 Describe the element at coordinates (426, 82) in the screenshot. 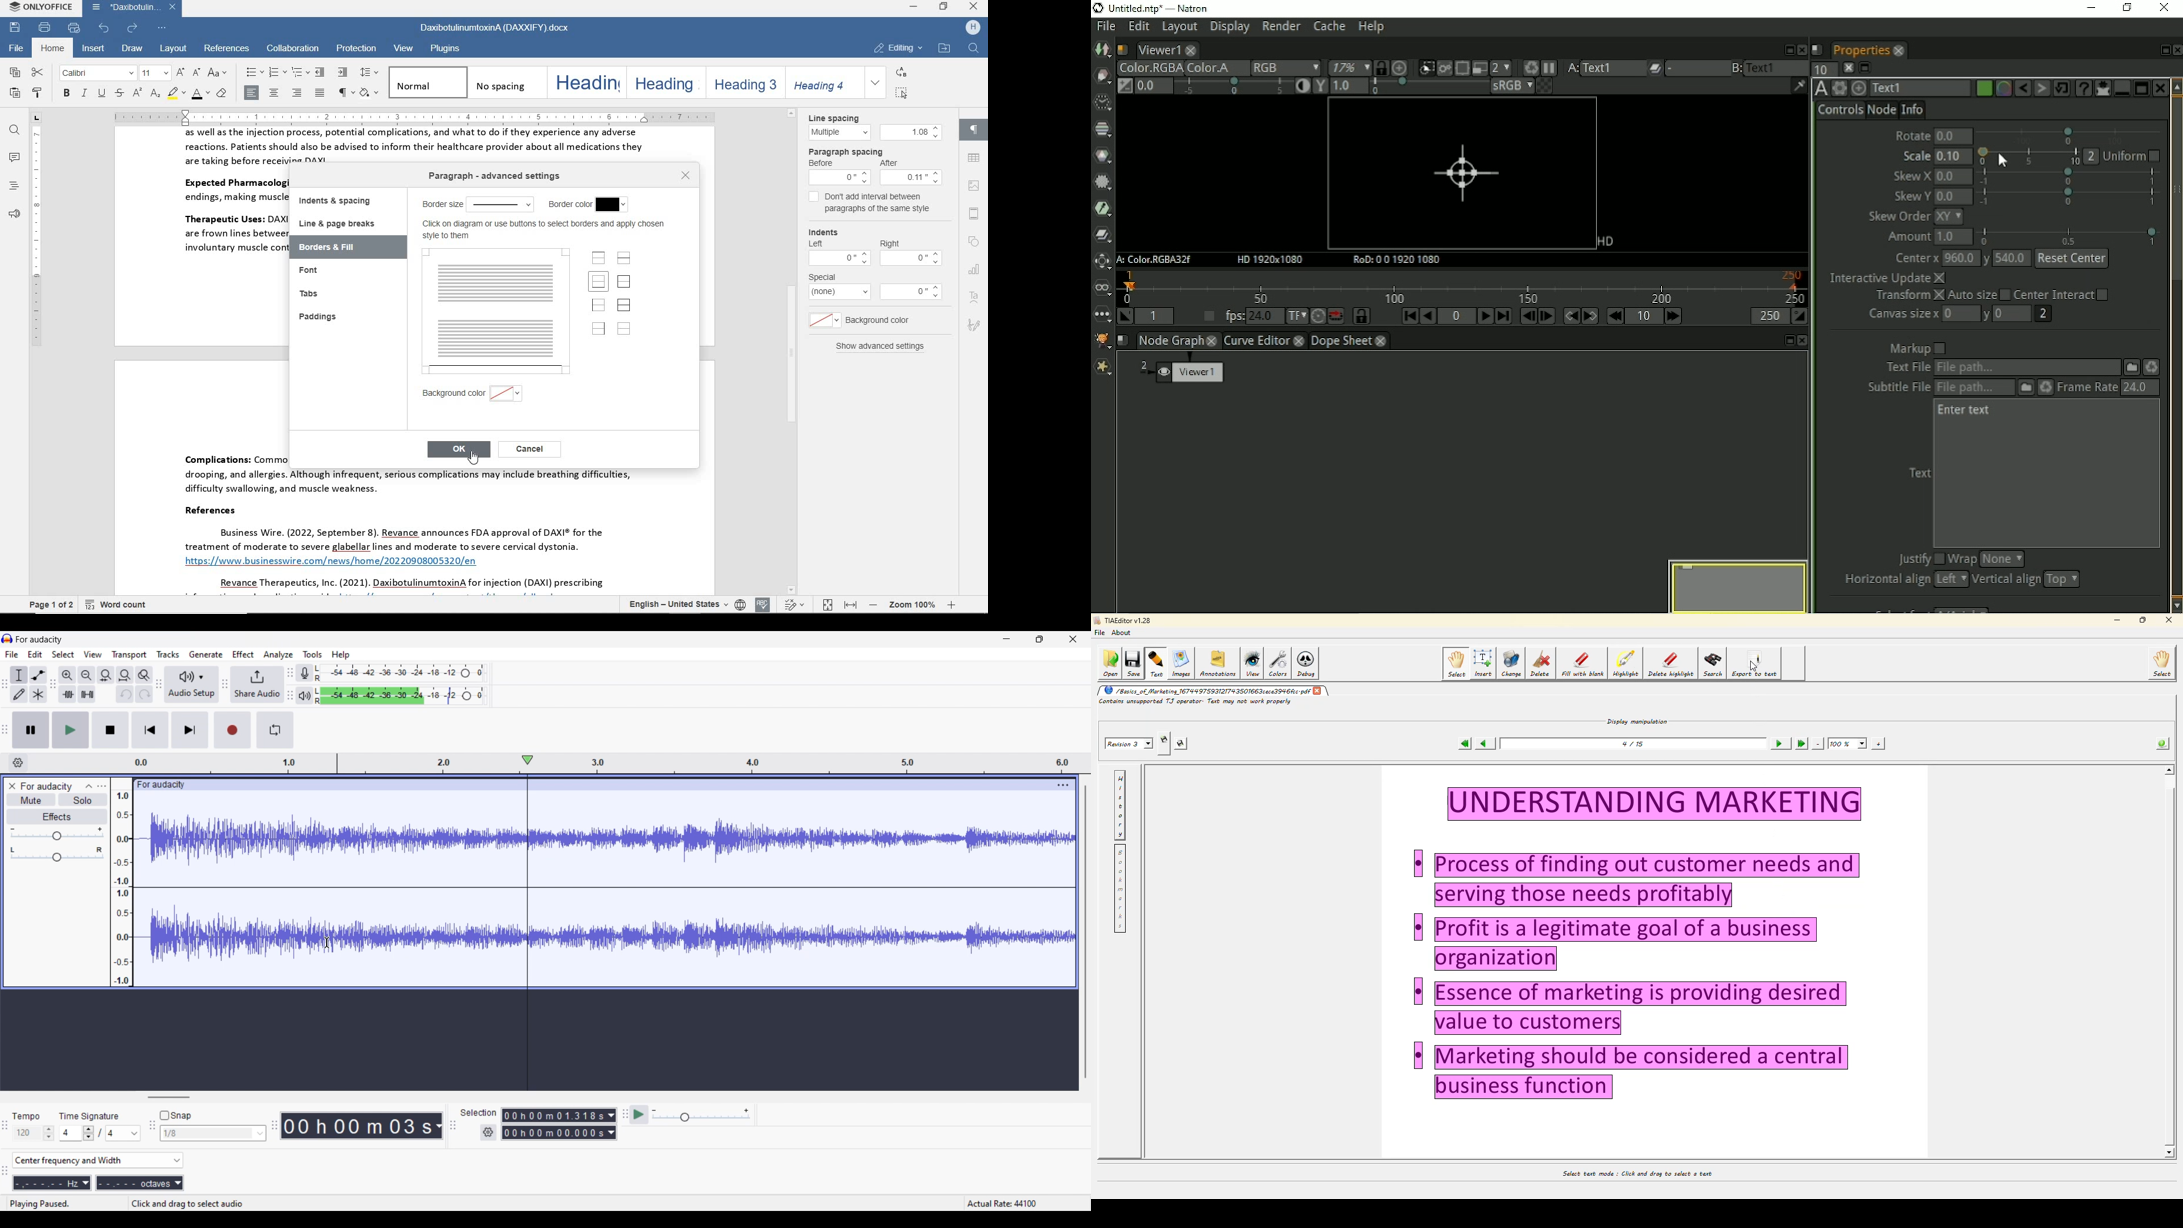

I see `normal` at that location.